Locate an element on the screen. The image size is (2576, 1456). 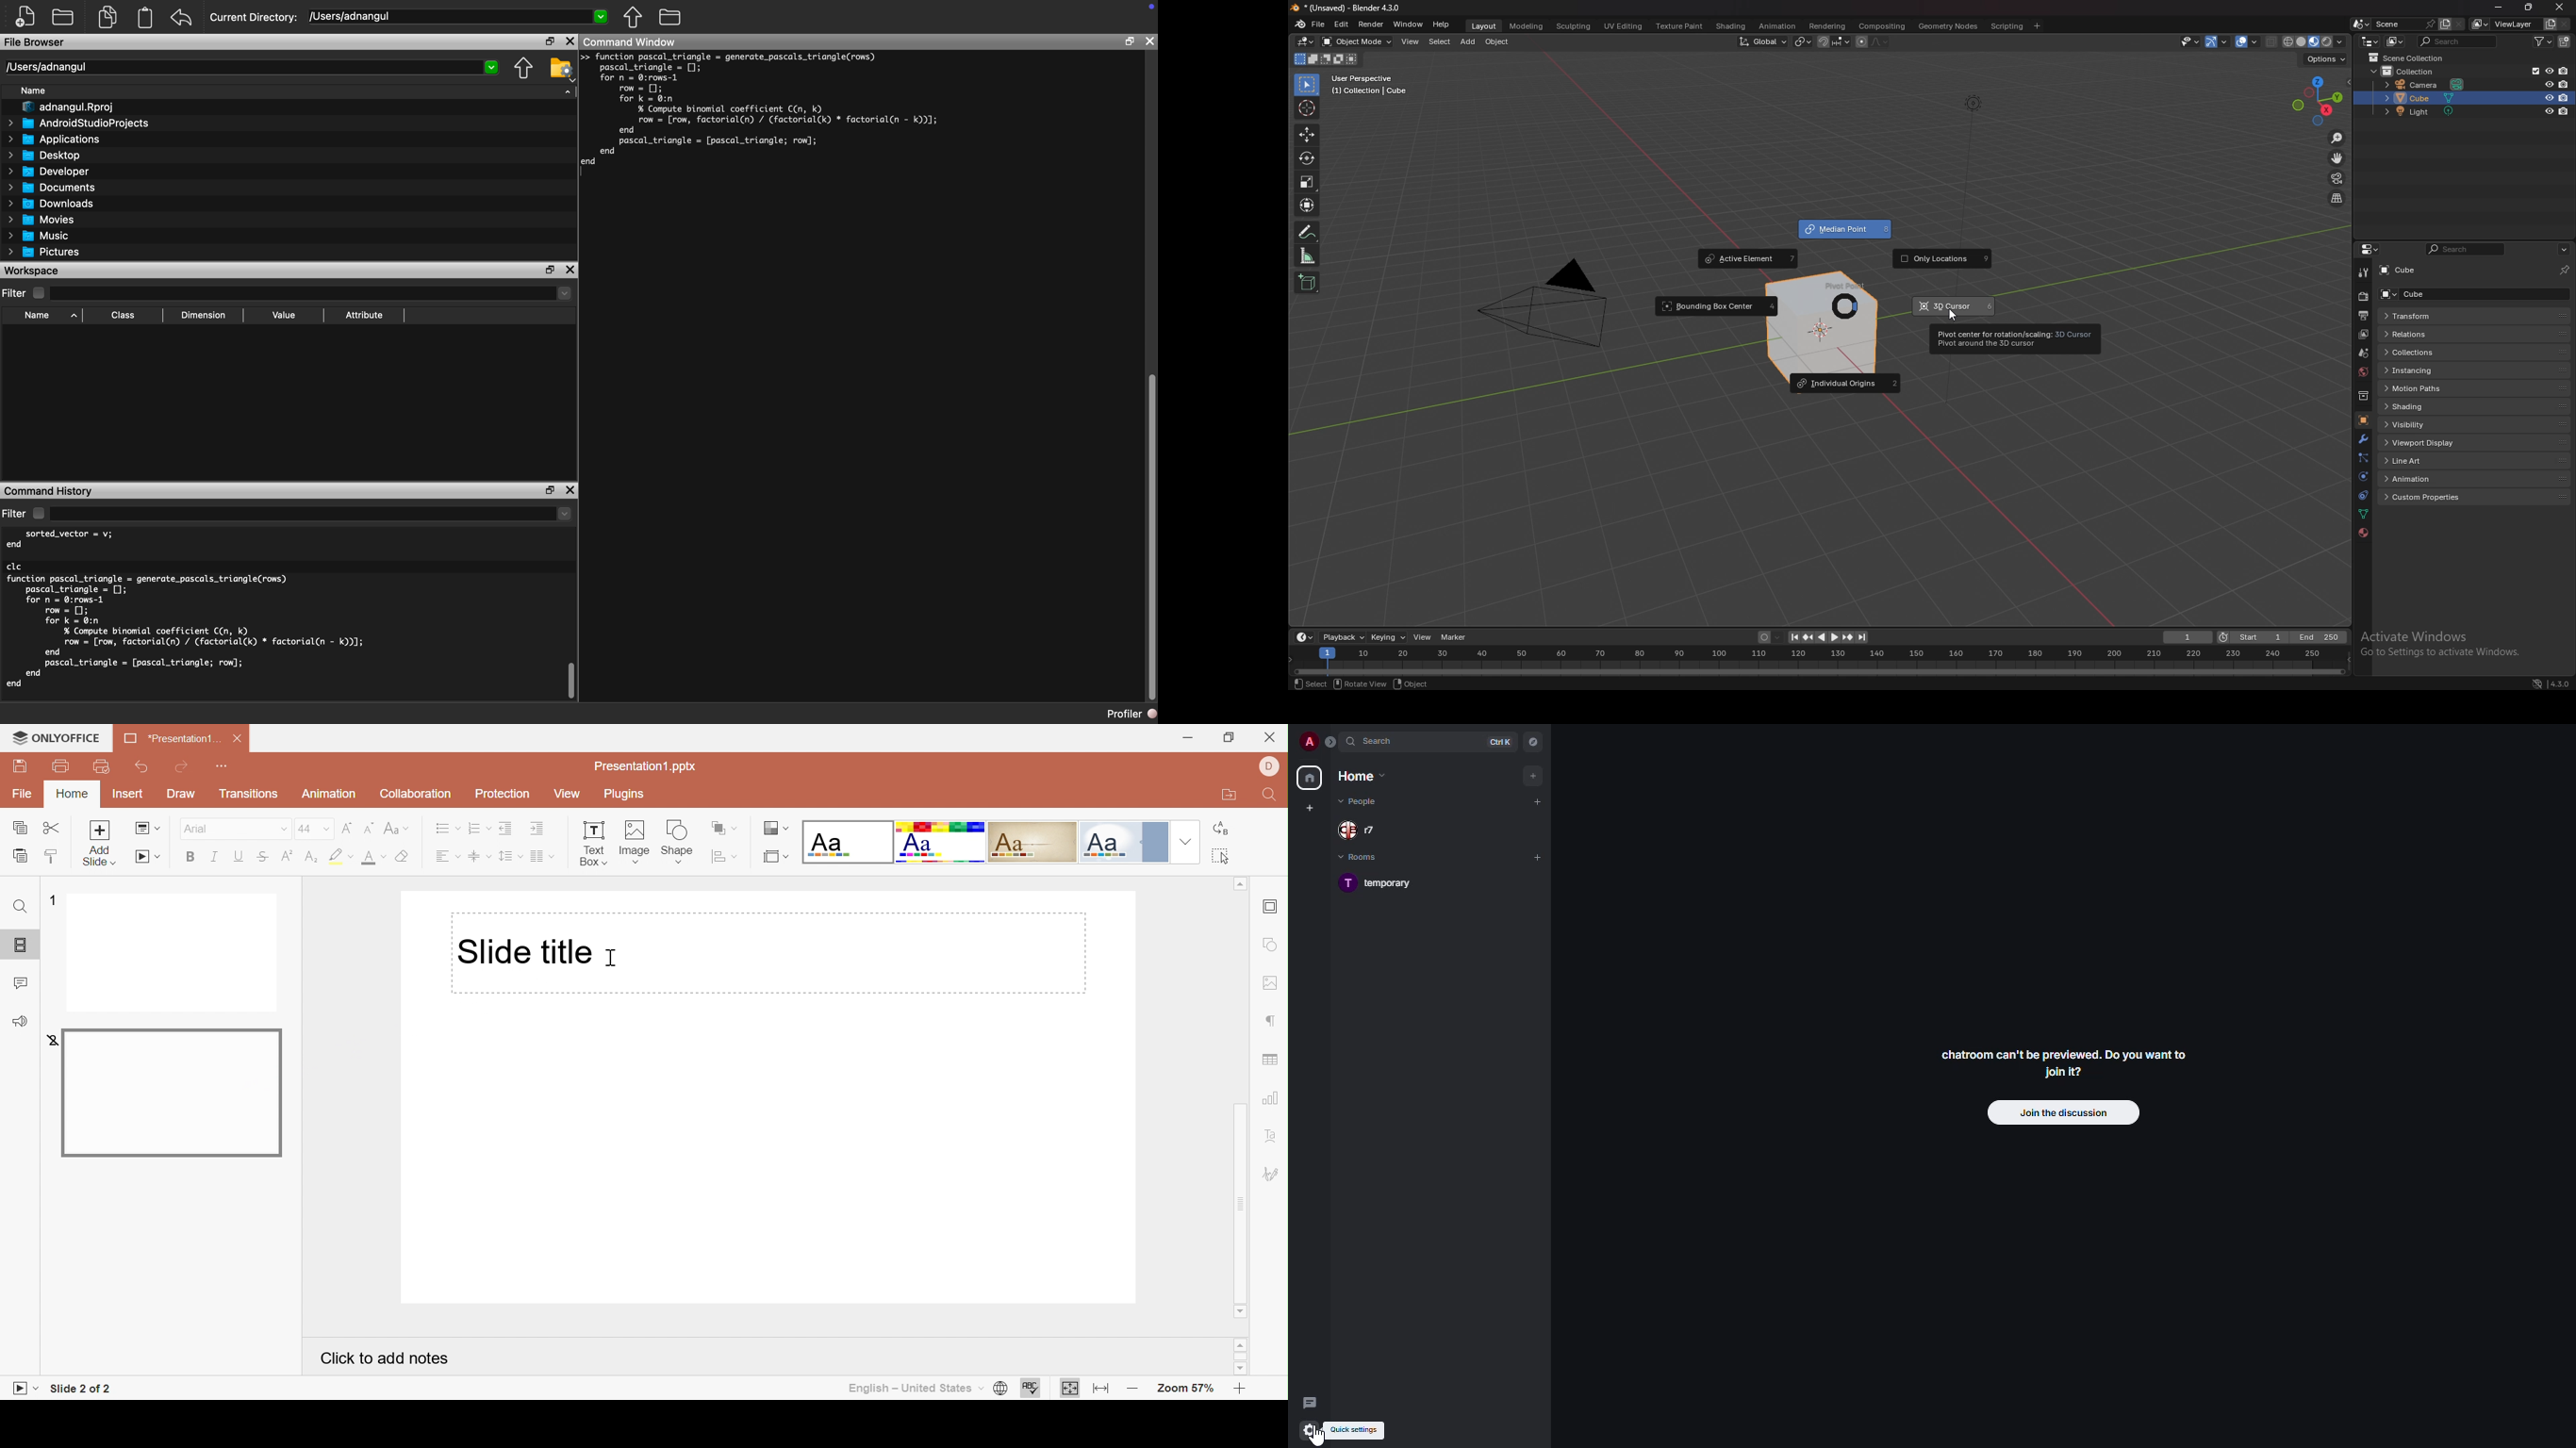
cube is located at coordinates (2403, 271).